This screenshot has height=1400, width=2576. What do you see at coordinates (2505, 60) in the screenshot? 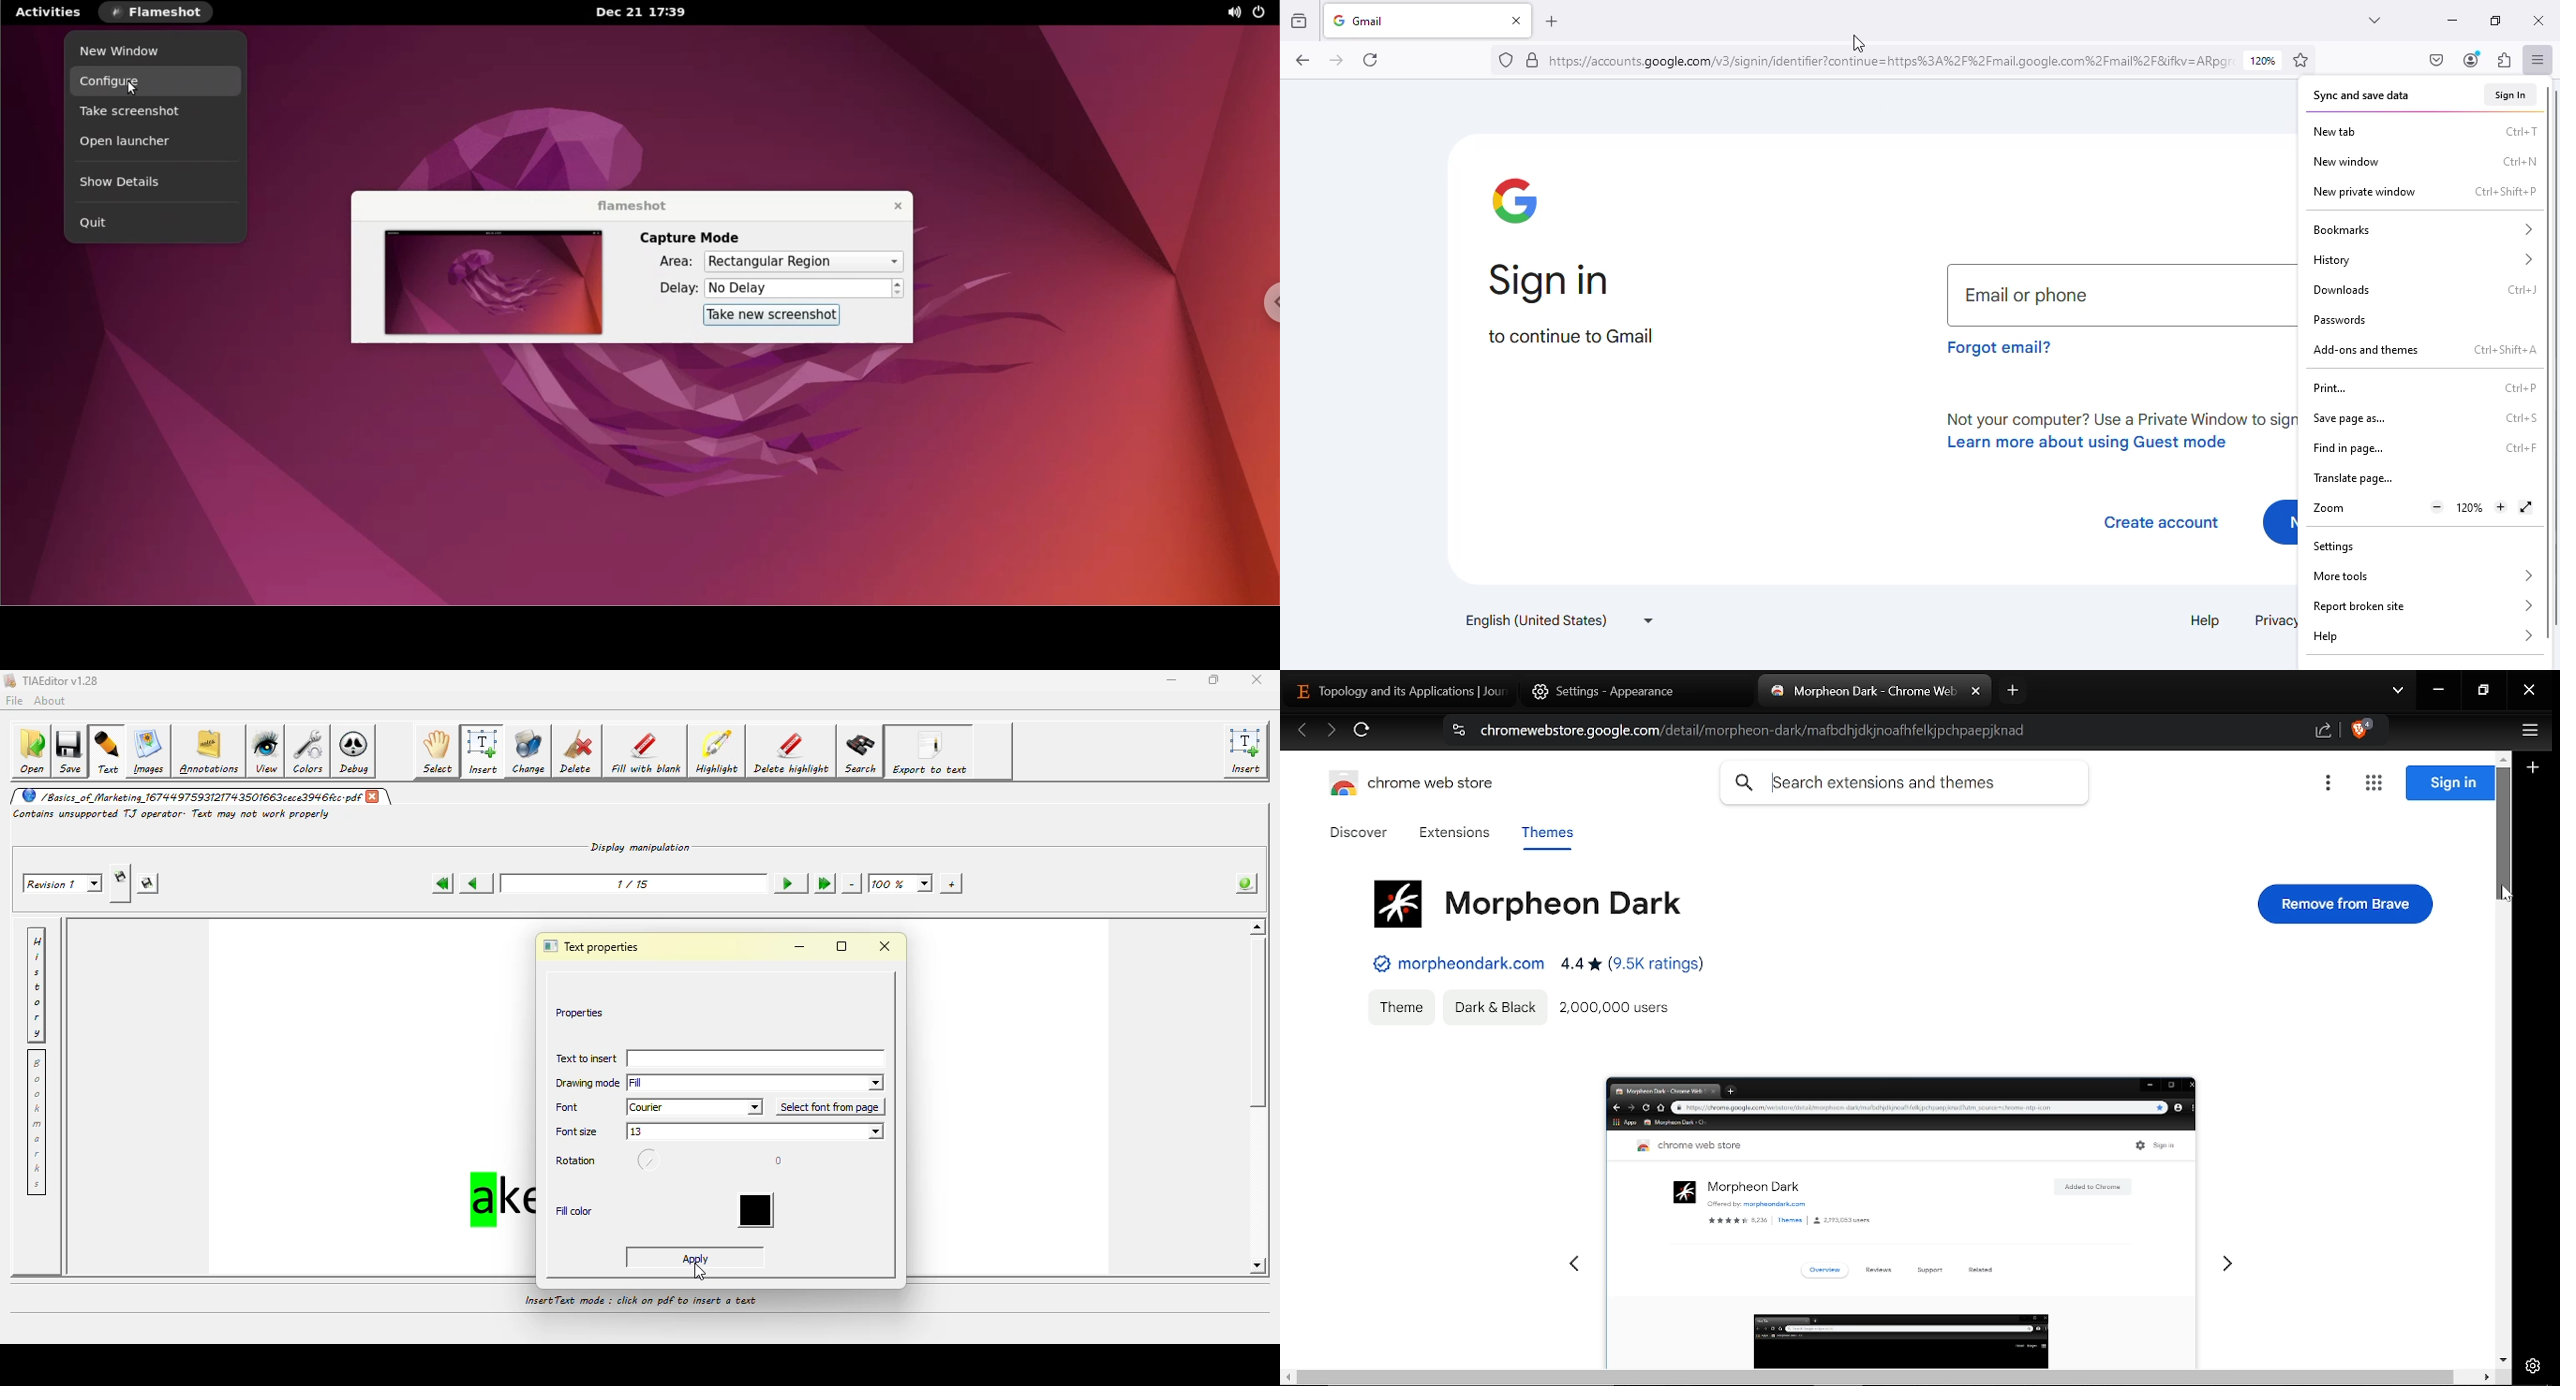
I see `extensions` at bounding box center [2505, 60].